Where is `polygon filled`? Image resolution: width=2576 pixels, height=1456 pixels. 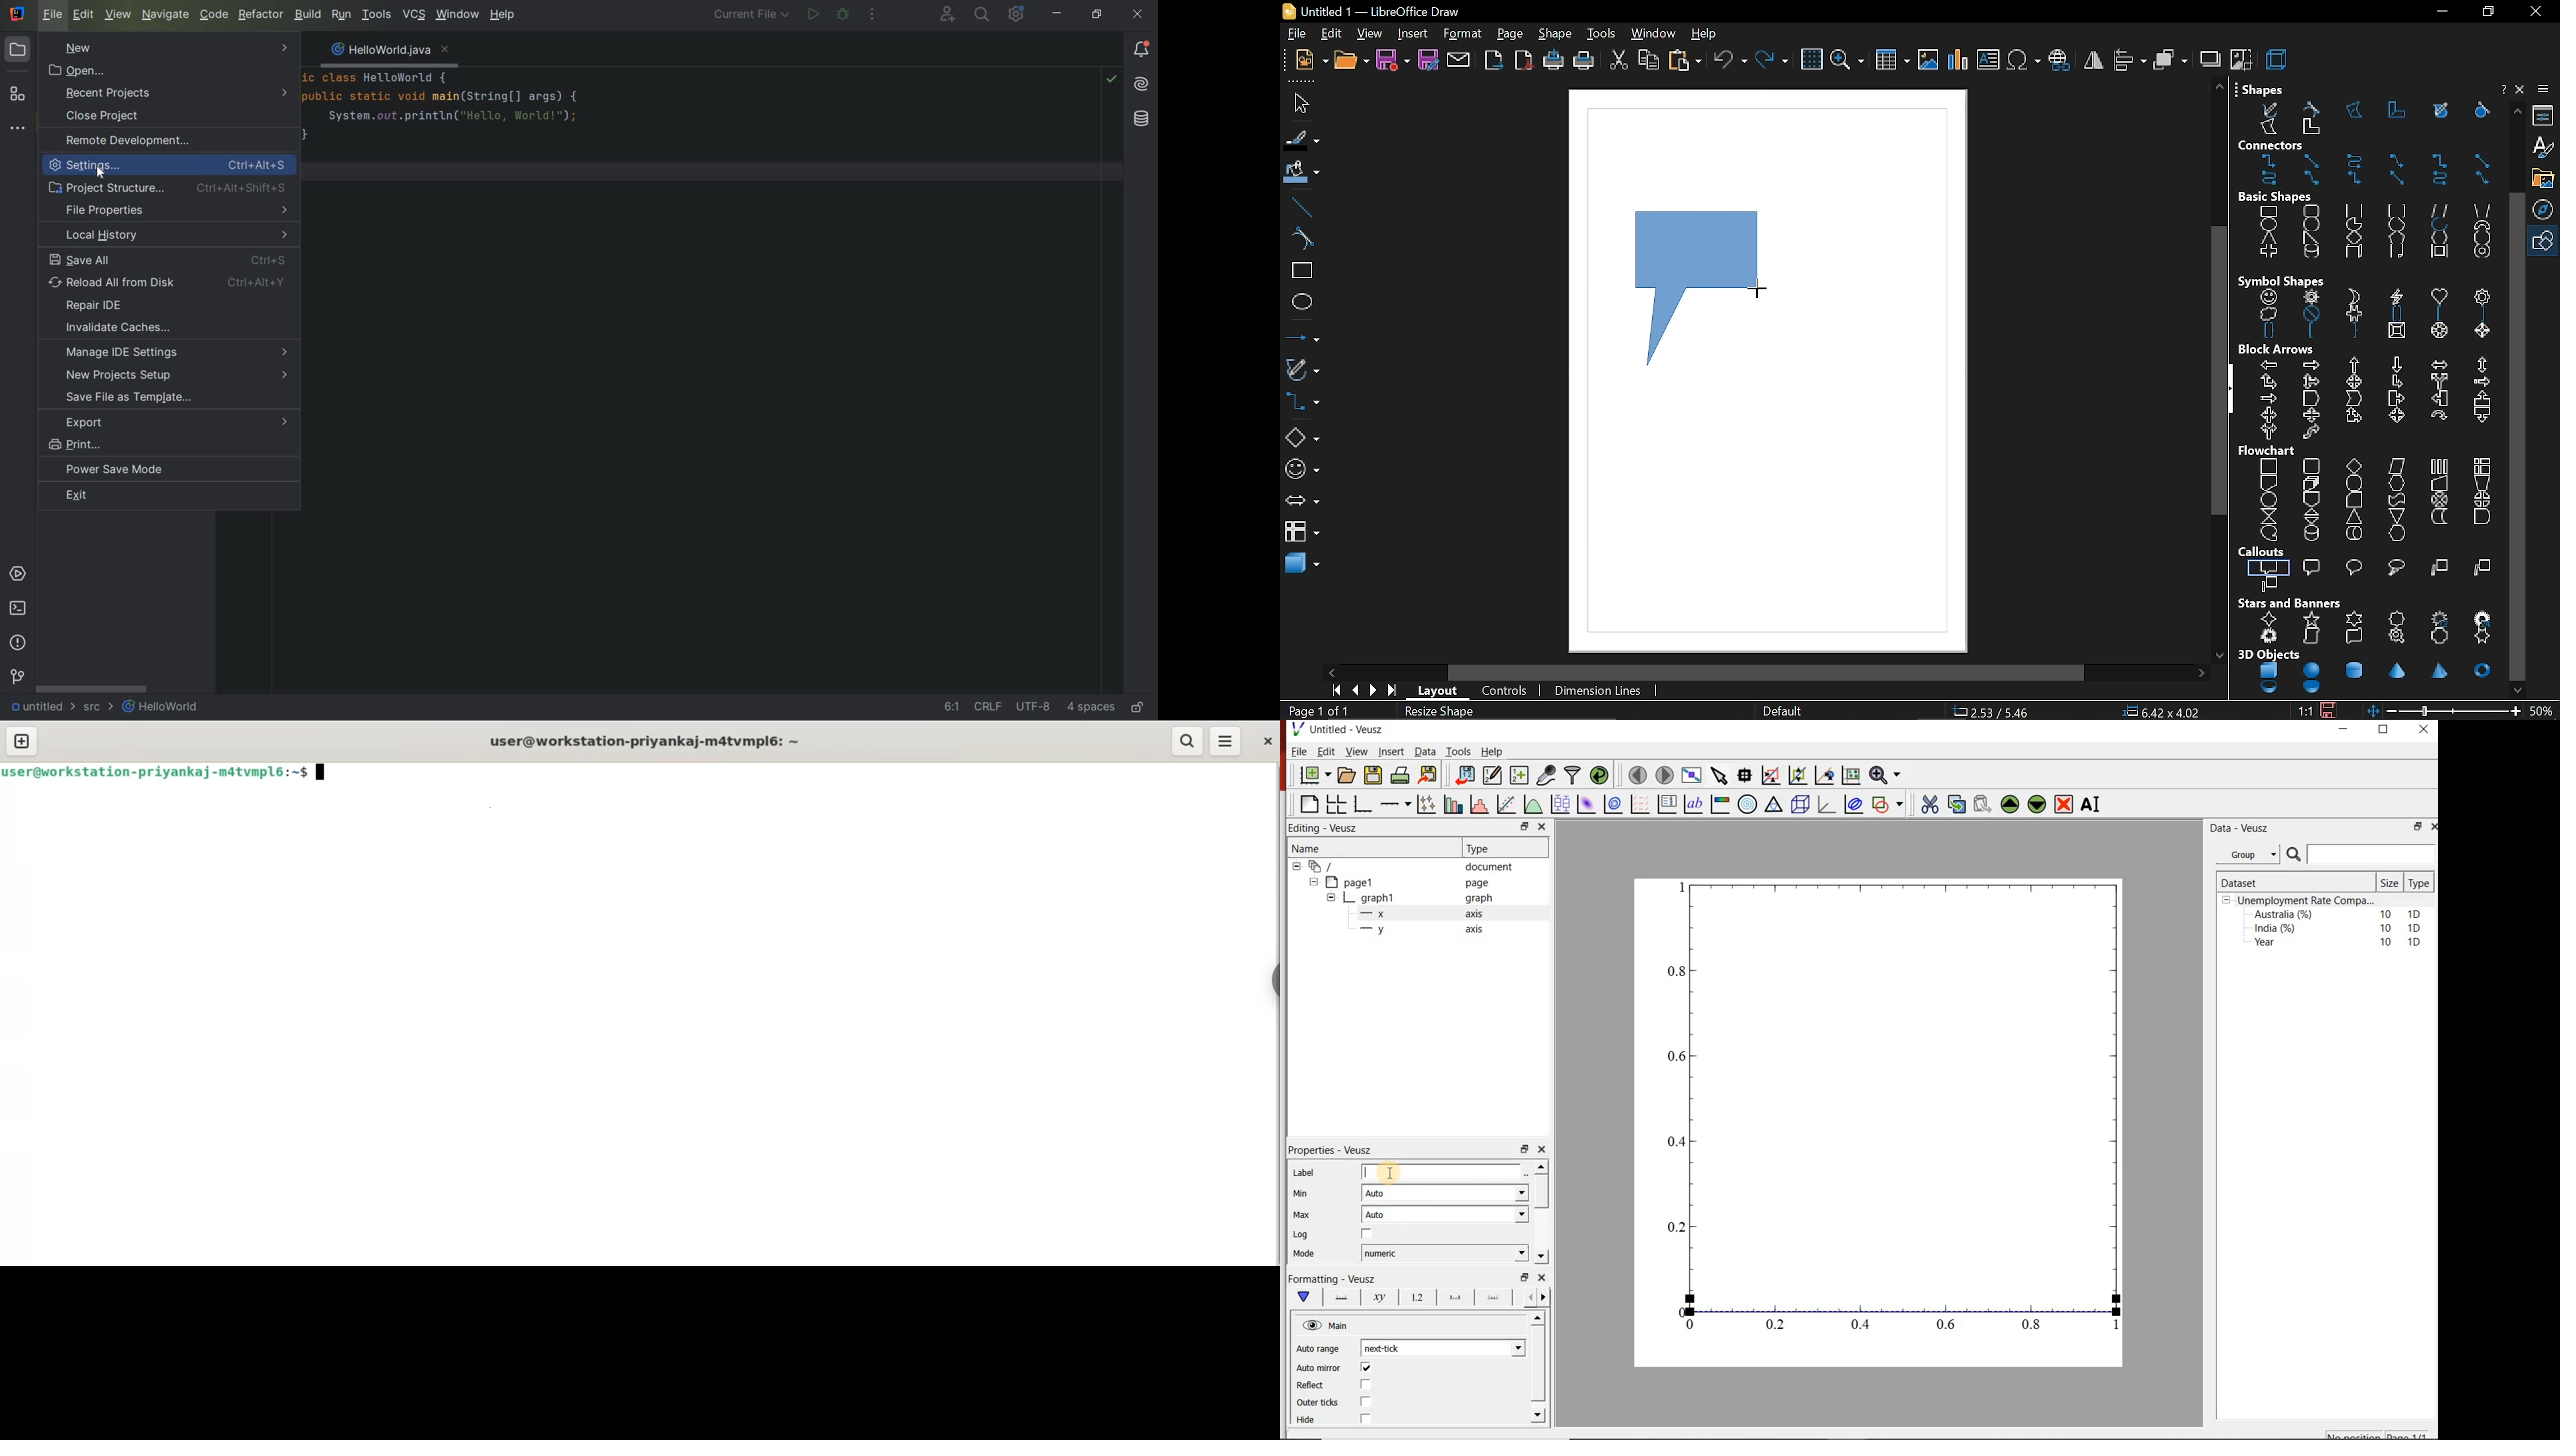
polygon filled is located at coordinates (2269, 128).